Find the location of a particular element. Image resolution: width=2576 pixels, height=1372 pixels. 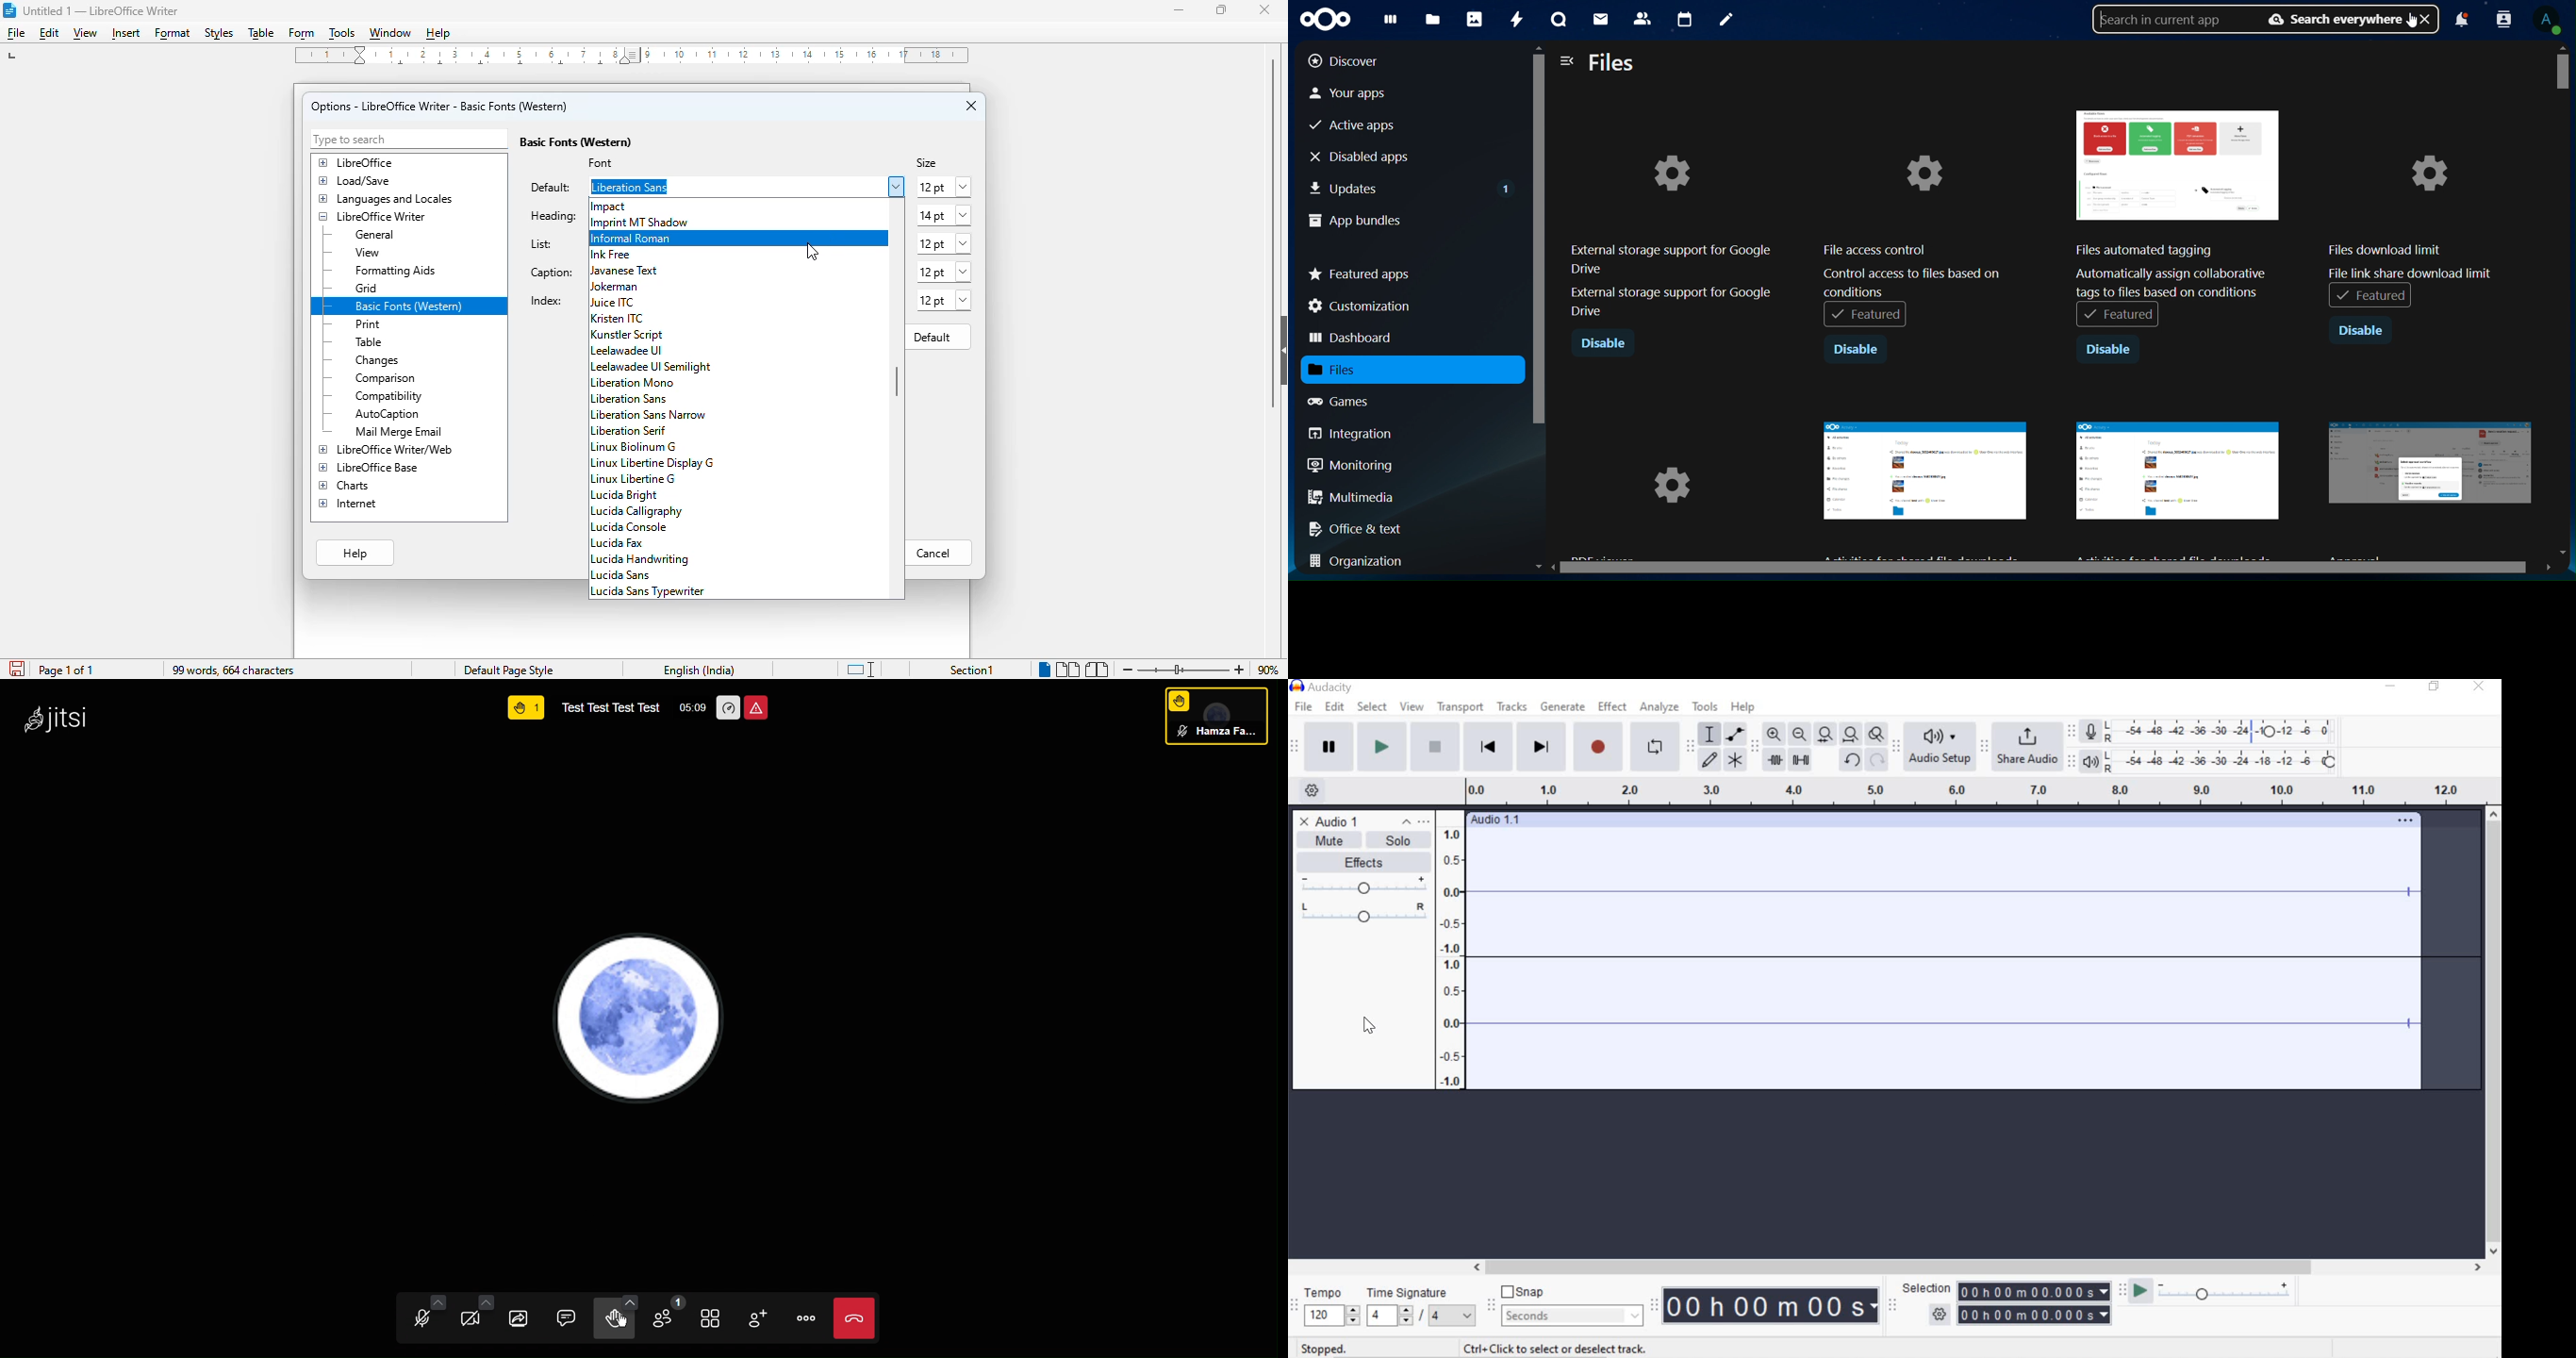

Audio 1.1 is located at coordinates (1944, 816).